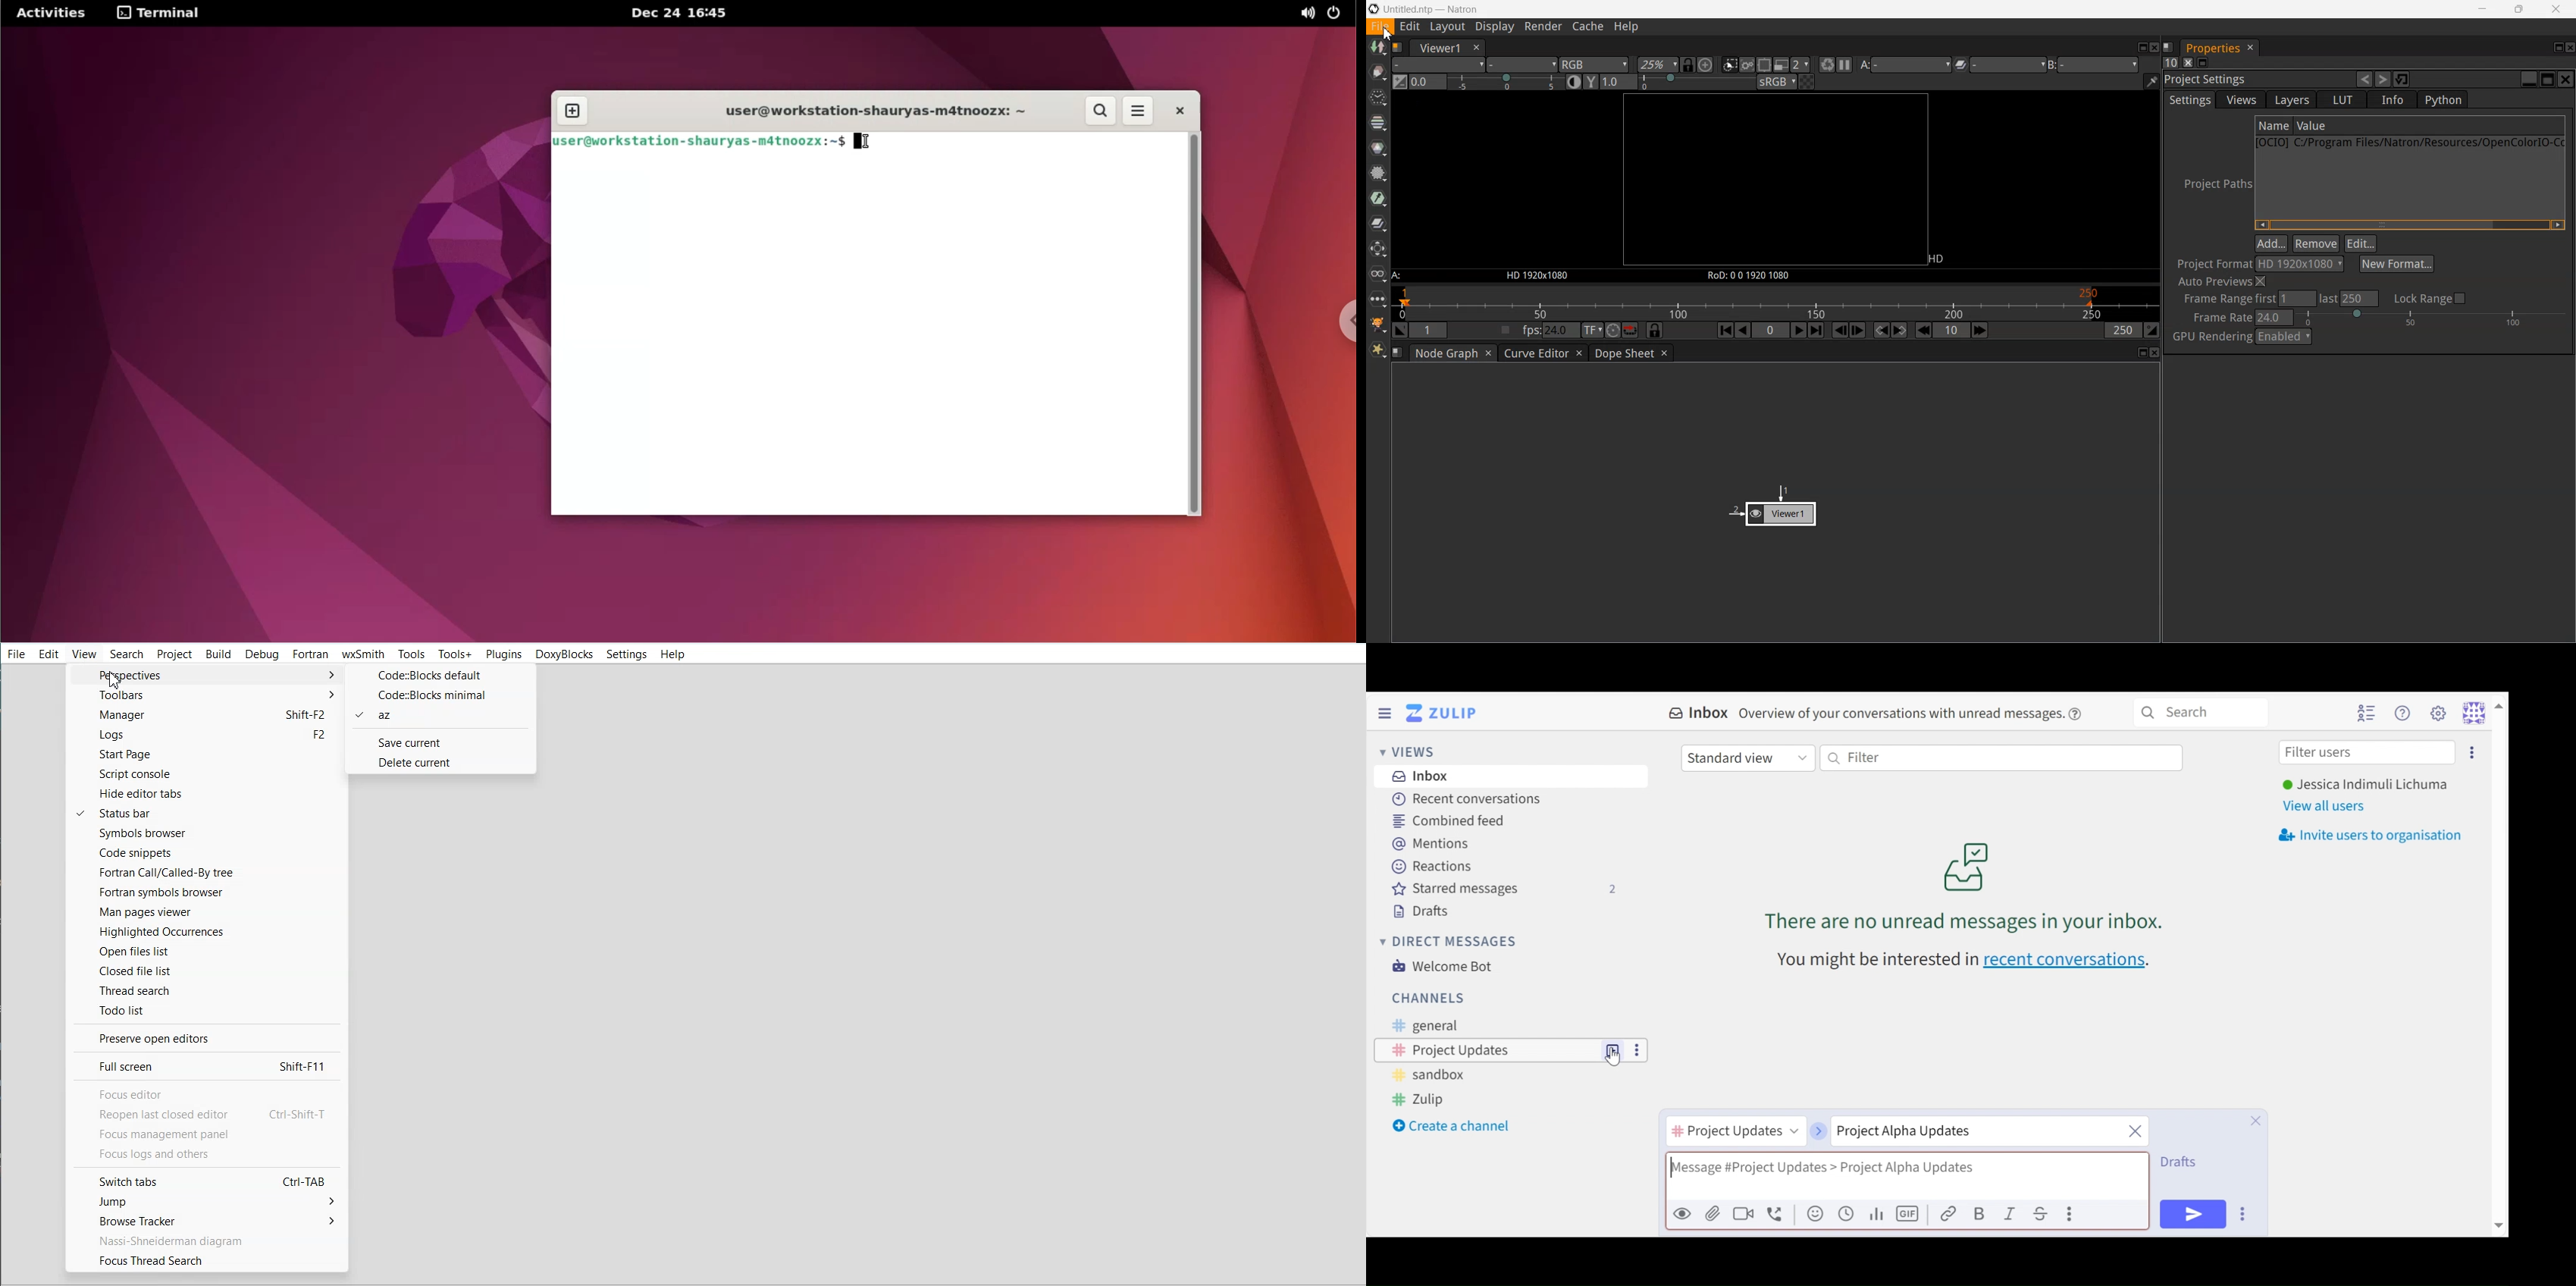 This screenshot has height=1288, width=2576. What do you see at coordinates (84, 654) in the screenshot?
I see `View` at bounding box center [84, 654].